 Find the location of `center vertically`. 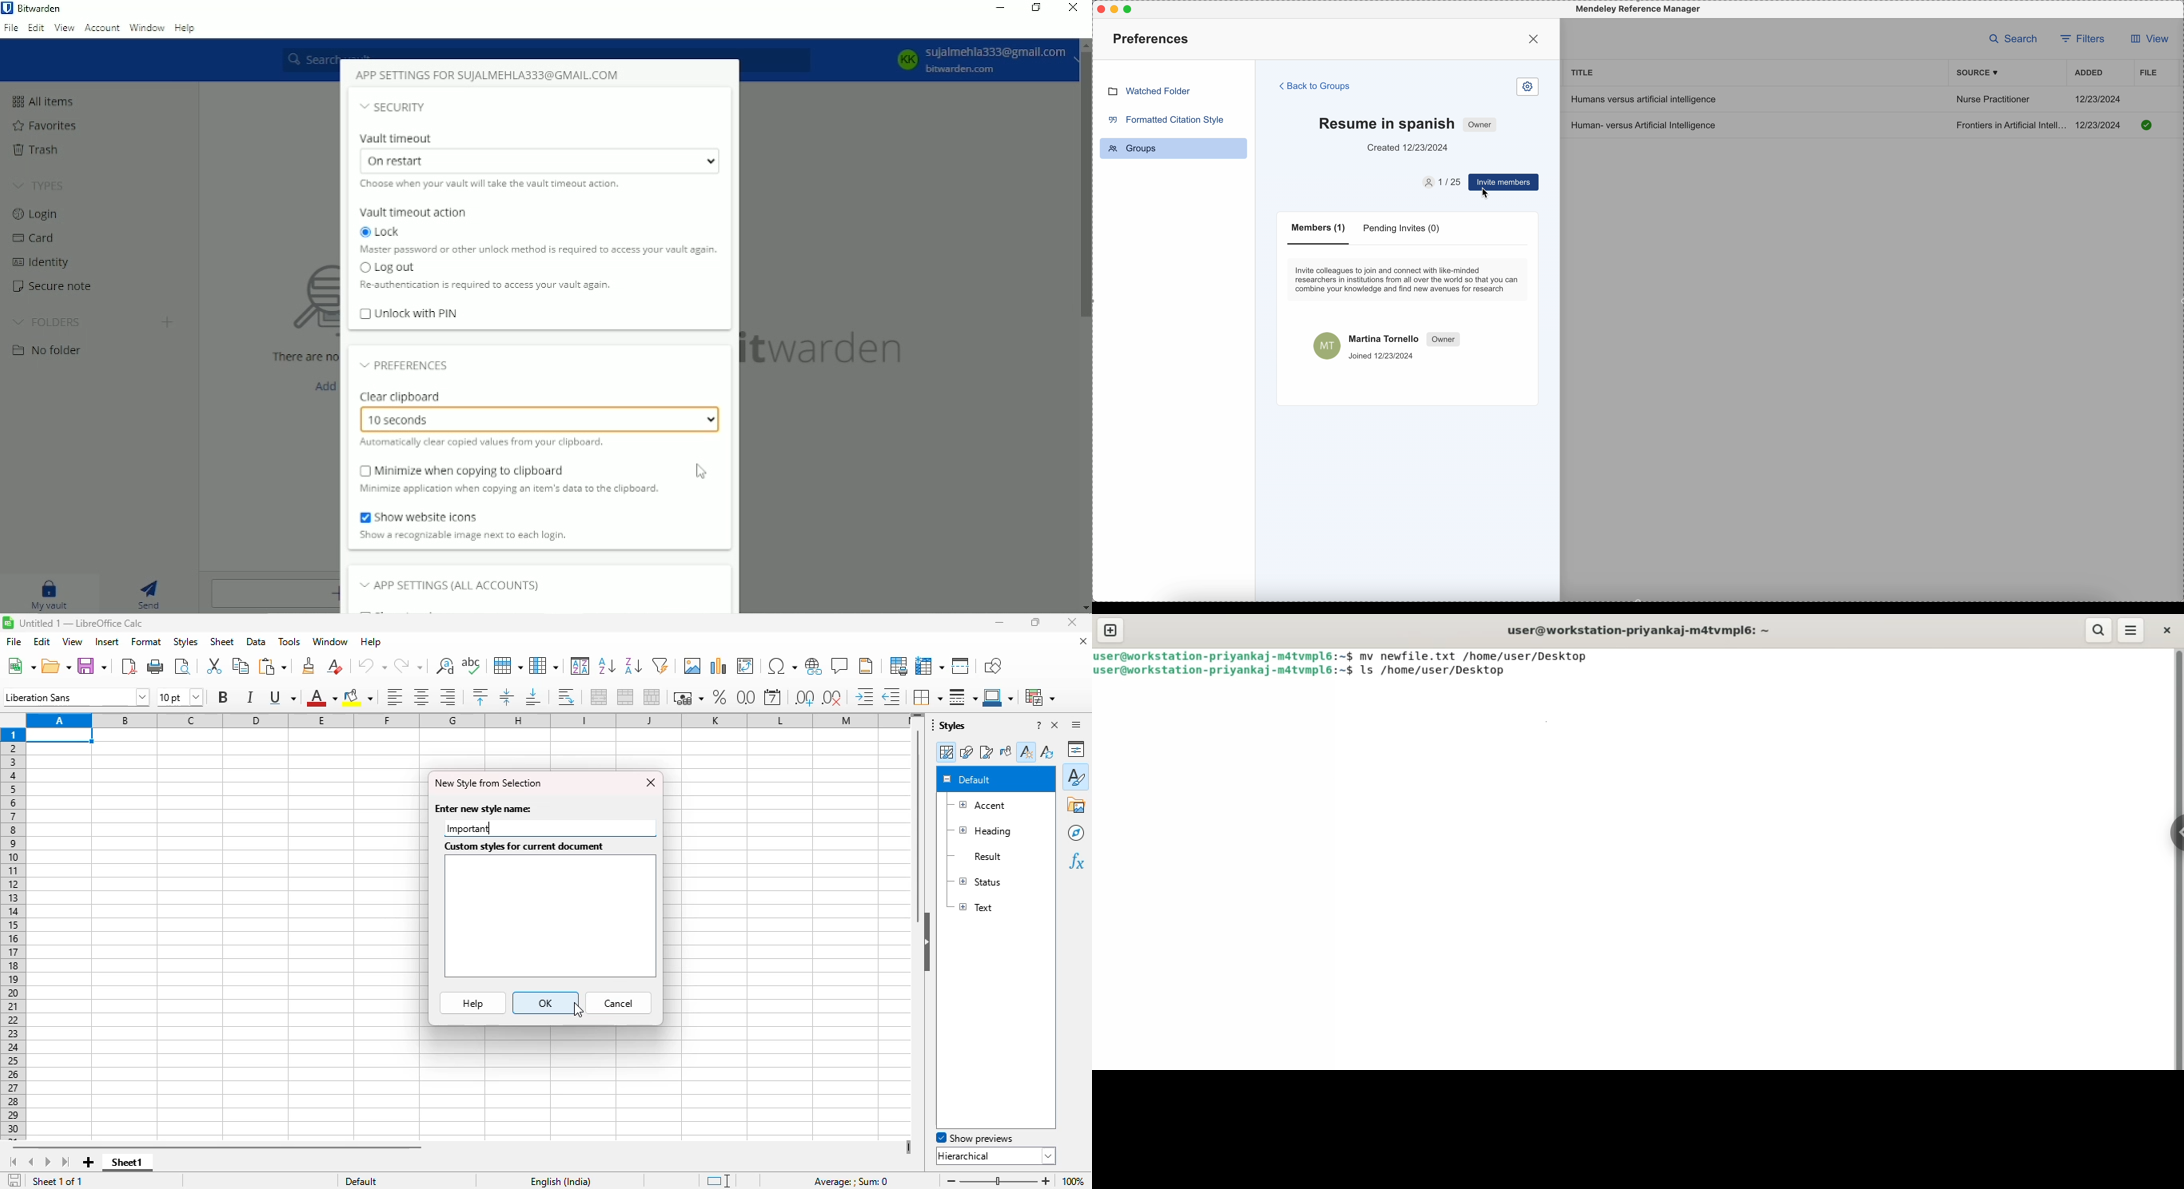

center vertically is located at coordinates (507, 697).